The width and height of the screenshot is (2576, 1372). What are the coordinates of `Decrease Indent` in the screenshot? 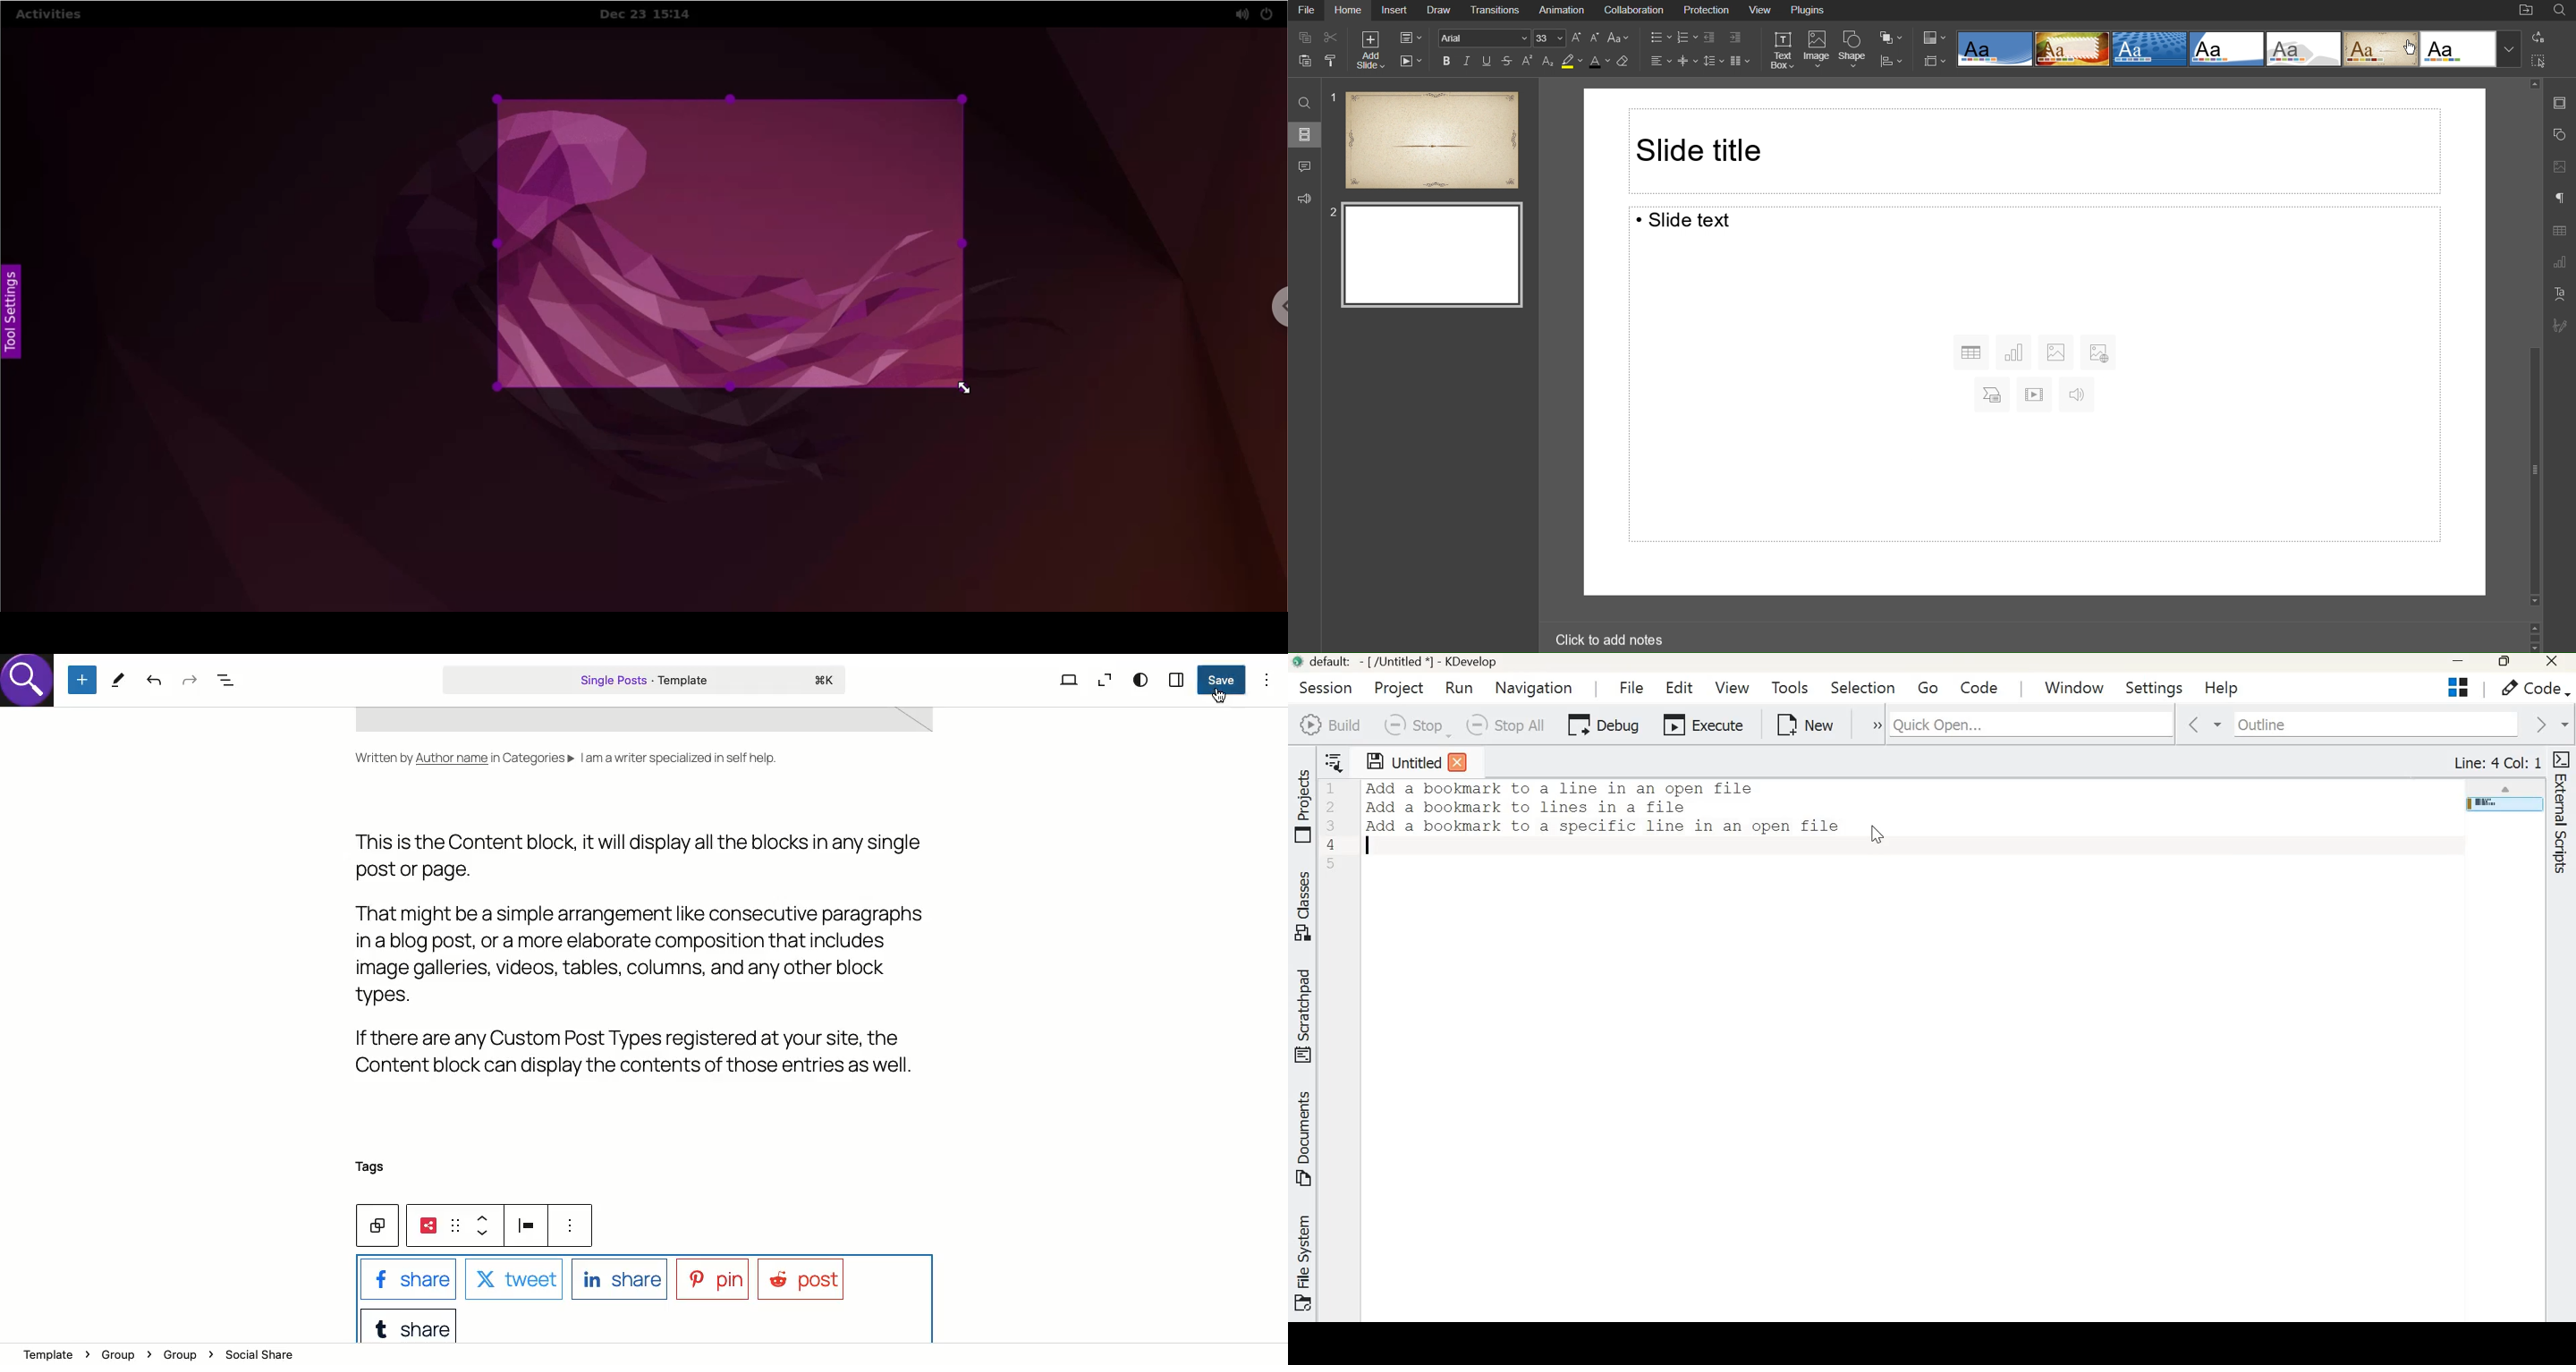 It's located at (1713, 38).